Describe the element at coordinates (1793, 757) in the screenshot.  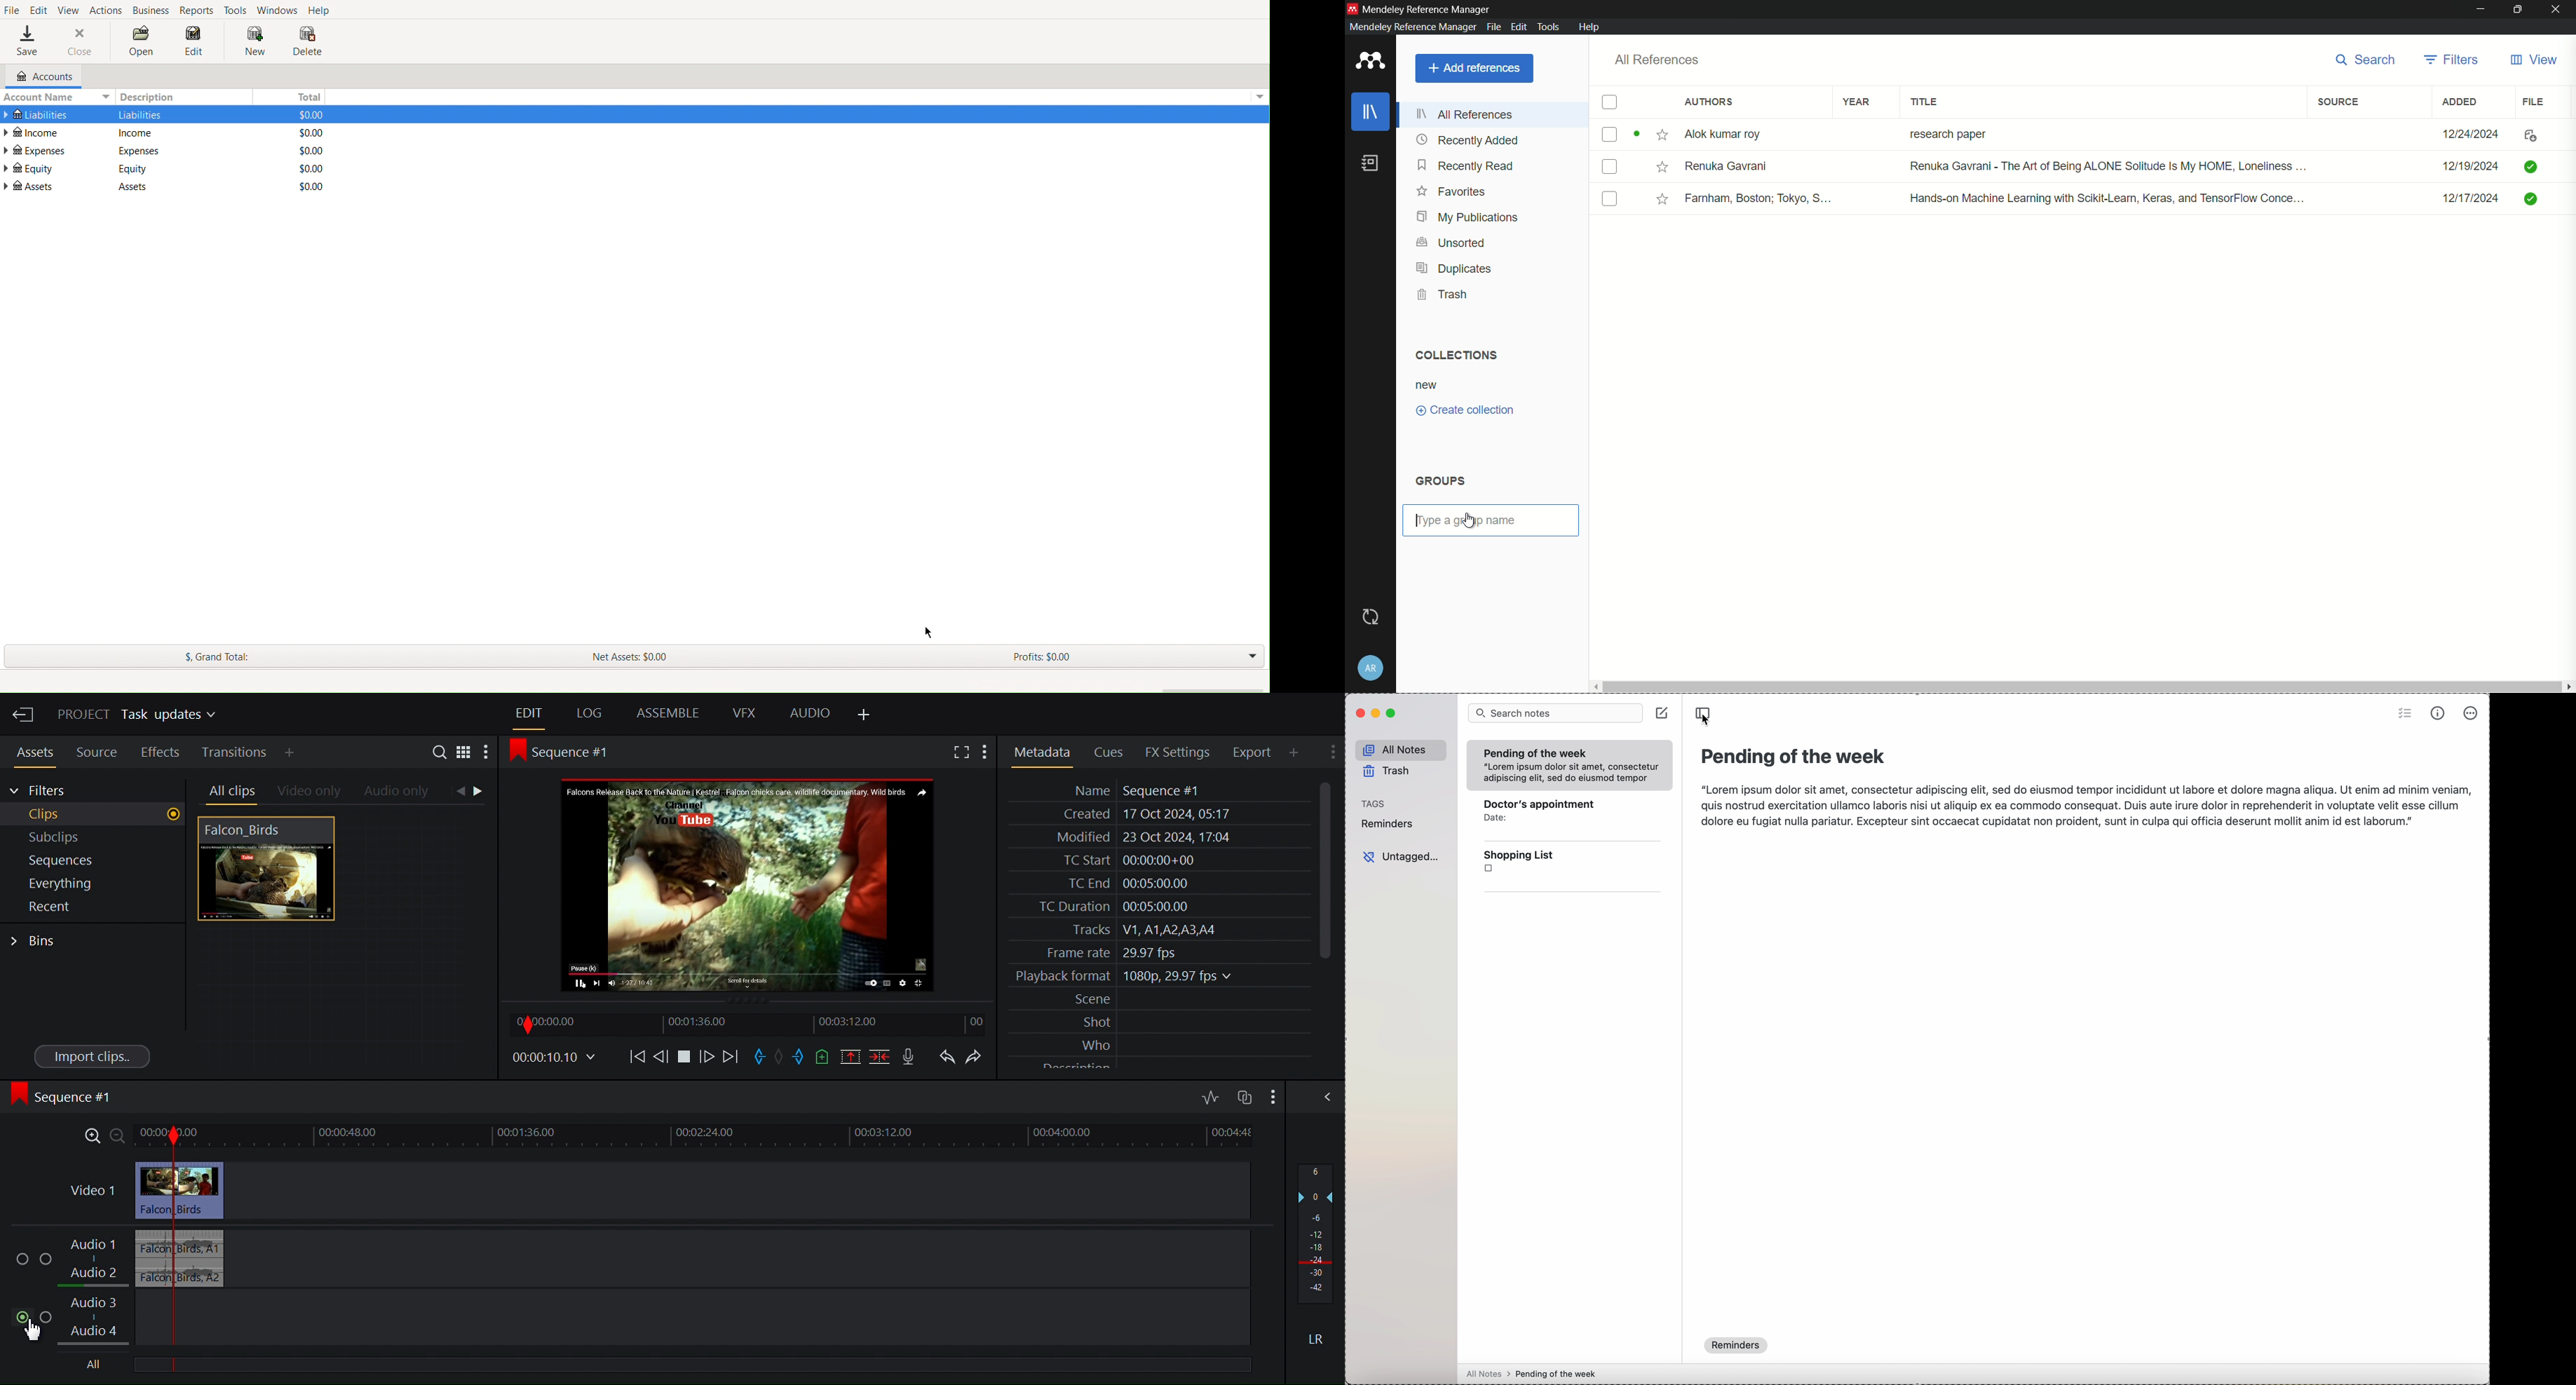
I see `pending of the week` at that location.